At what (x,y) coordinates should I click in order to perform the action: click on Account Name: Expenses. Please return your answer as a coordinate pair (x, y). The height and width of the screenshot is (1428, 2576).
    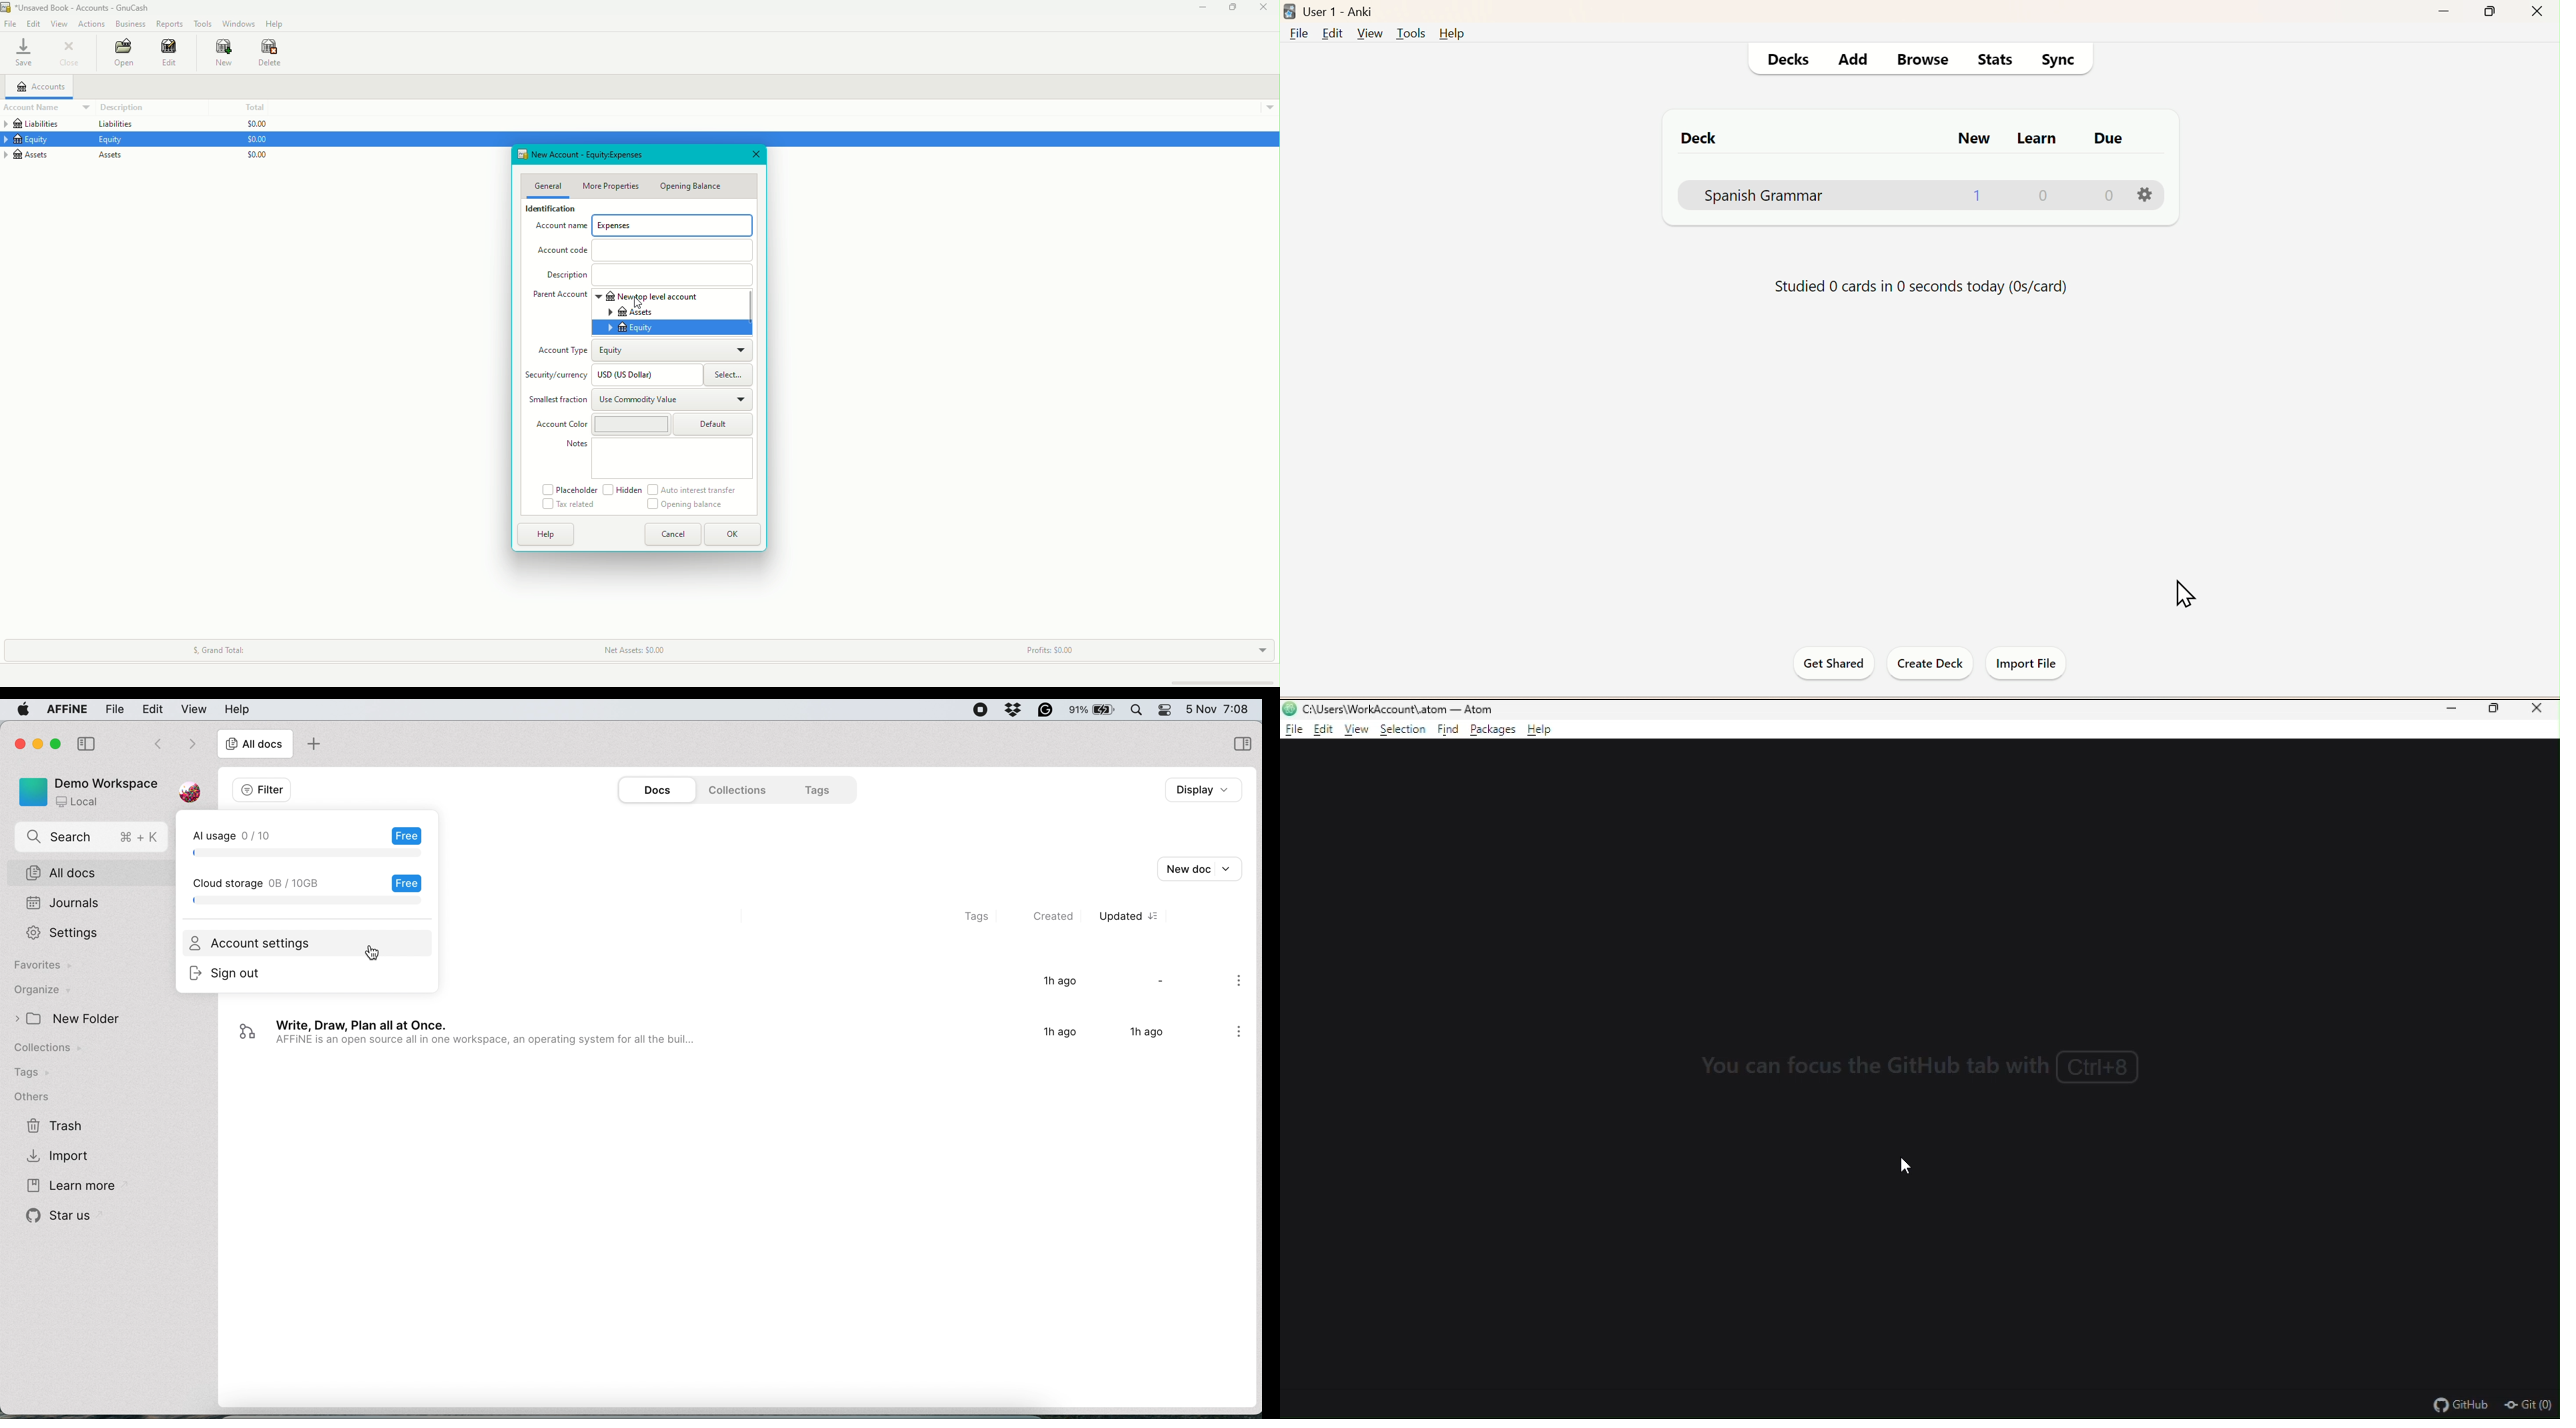
    Looking at the image, I should click on (649, 227).